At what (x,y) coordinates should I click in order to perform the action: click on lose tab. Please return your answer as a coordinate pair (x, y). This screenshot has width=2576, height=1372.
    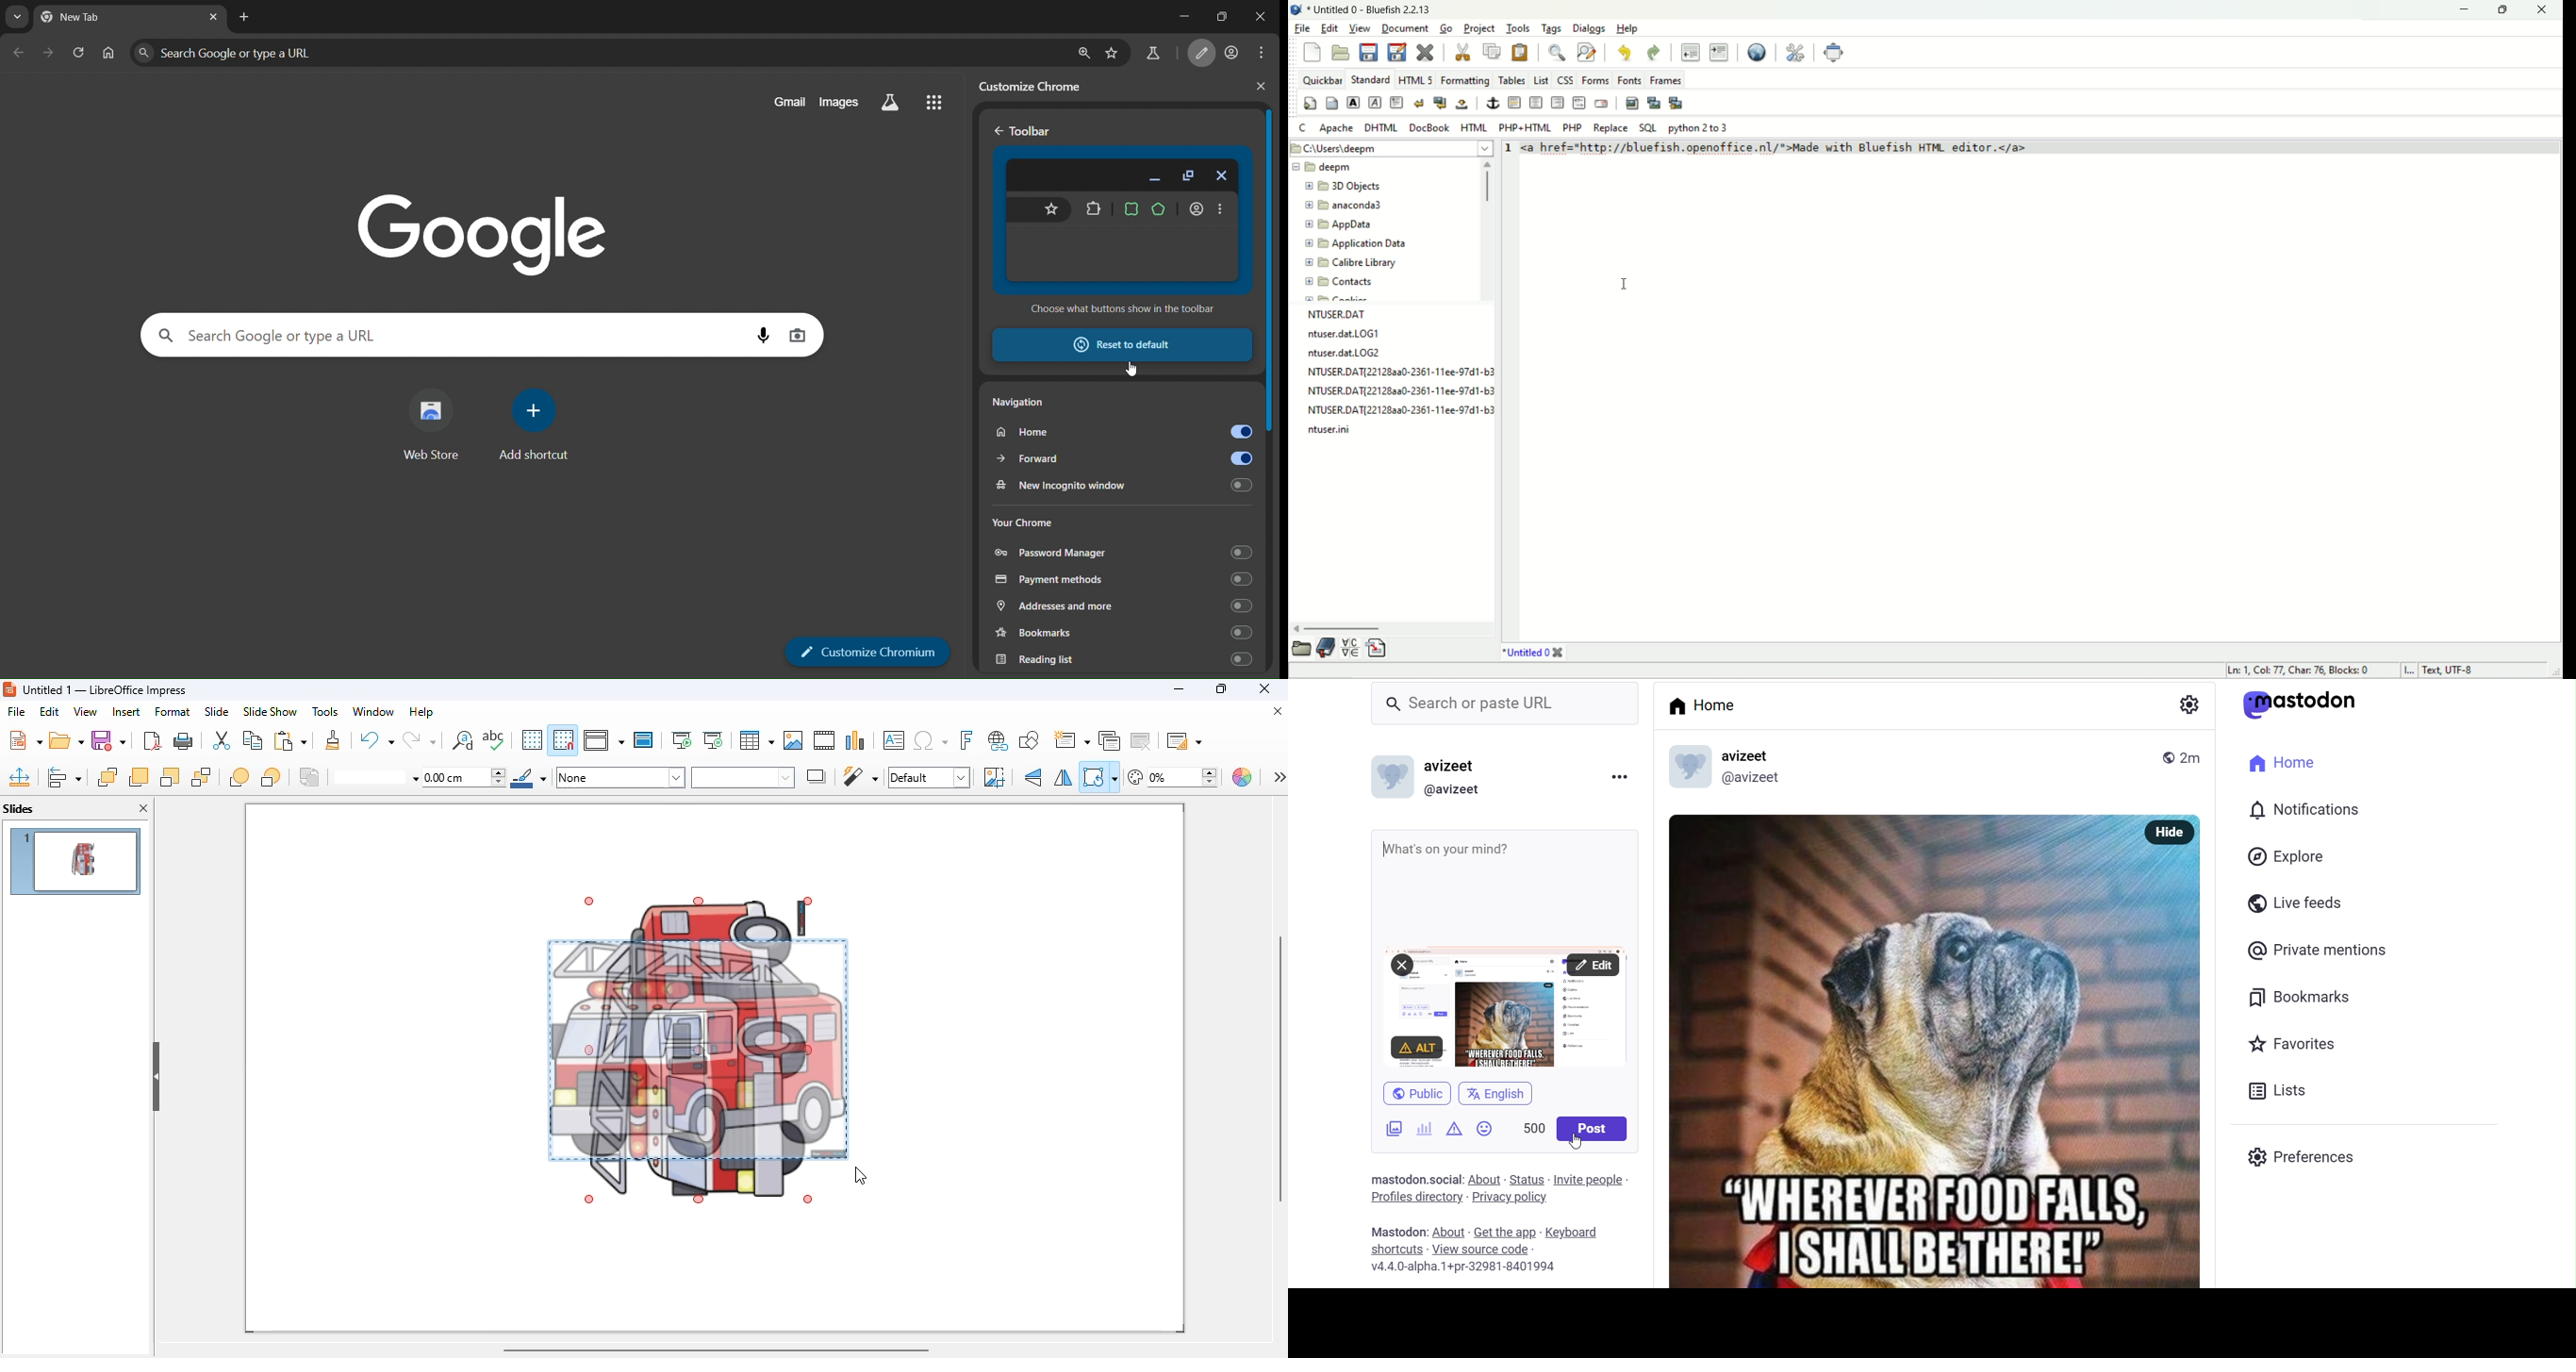
    Looking at the image, I should click on (211, 17).